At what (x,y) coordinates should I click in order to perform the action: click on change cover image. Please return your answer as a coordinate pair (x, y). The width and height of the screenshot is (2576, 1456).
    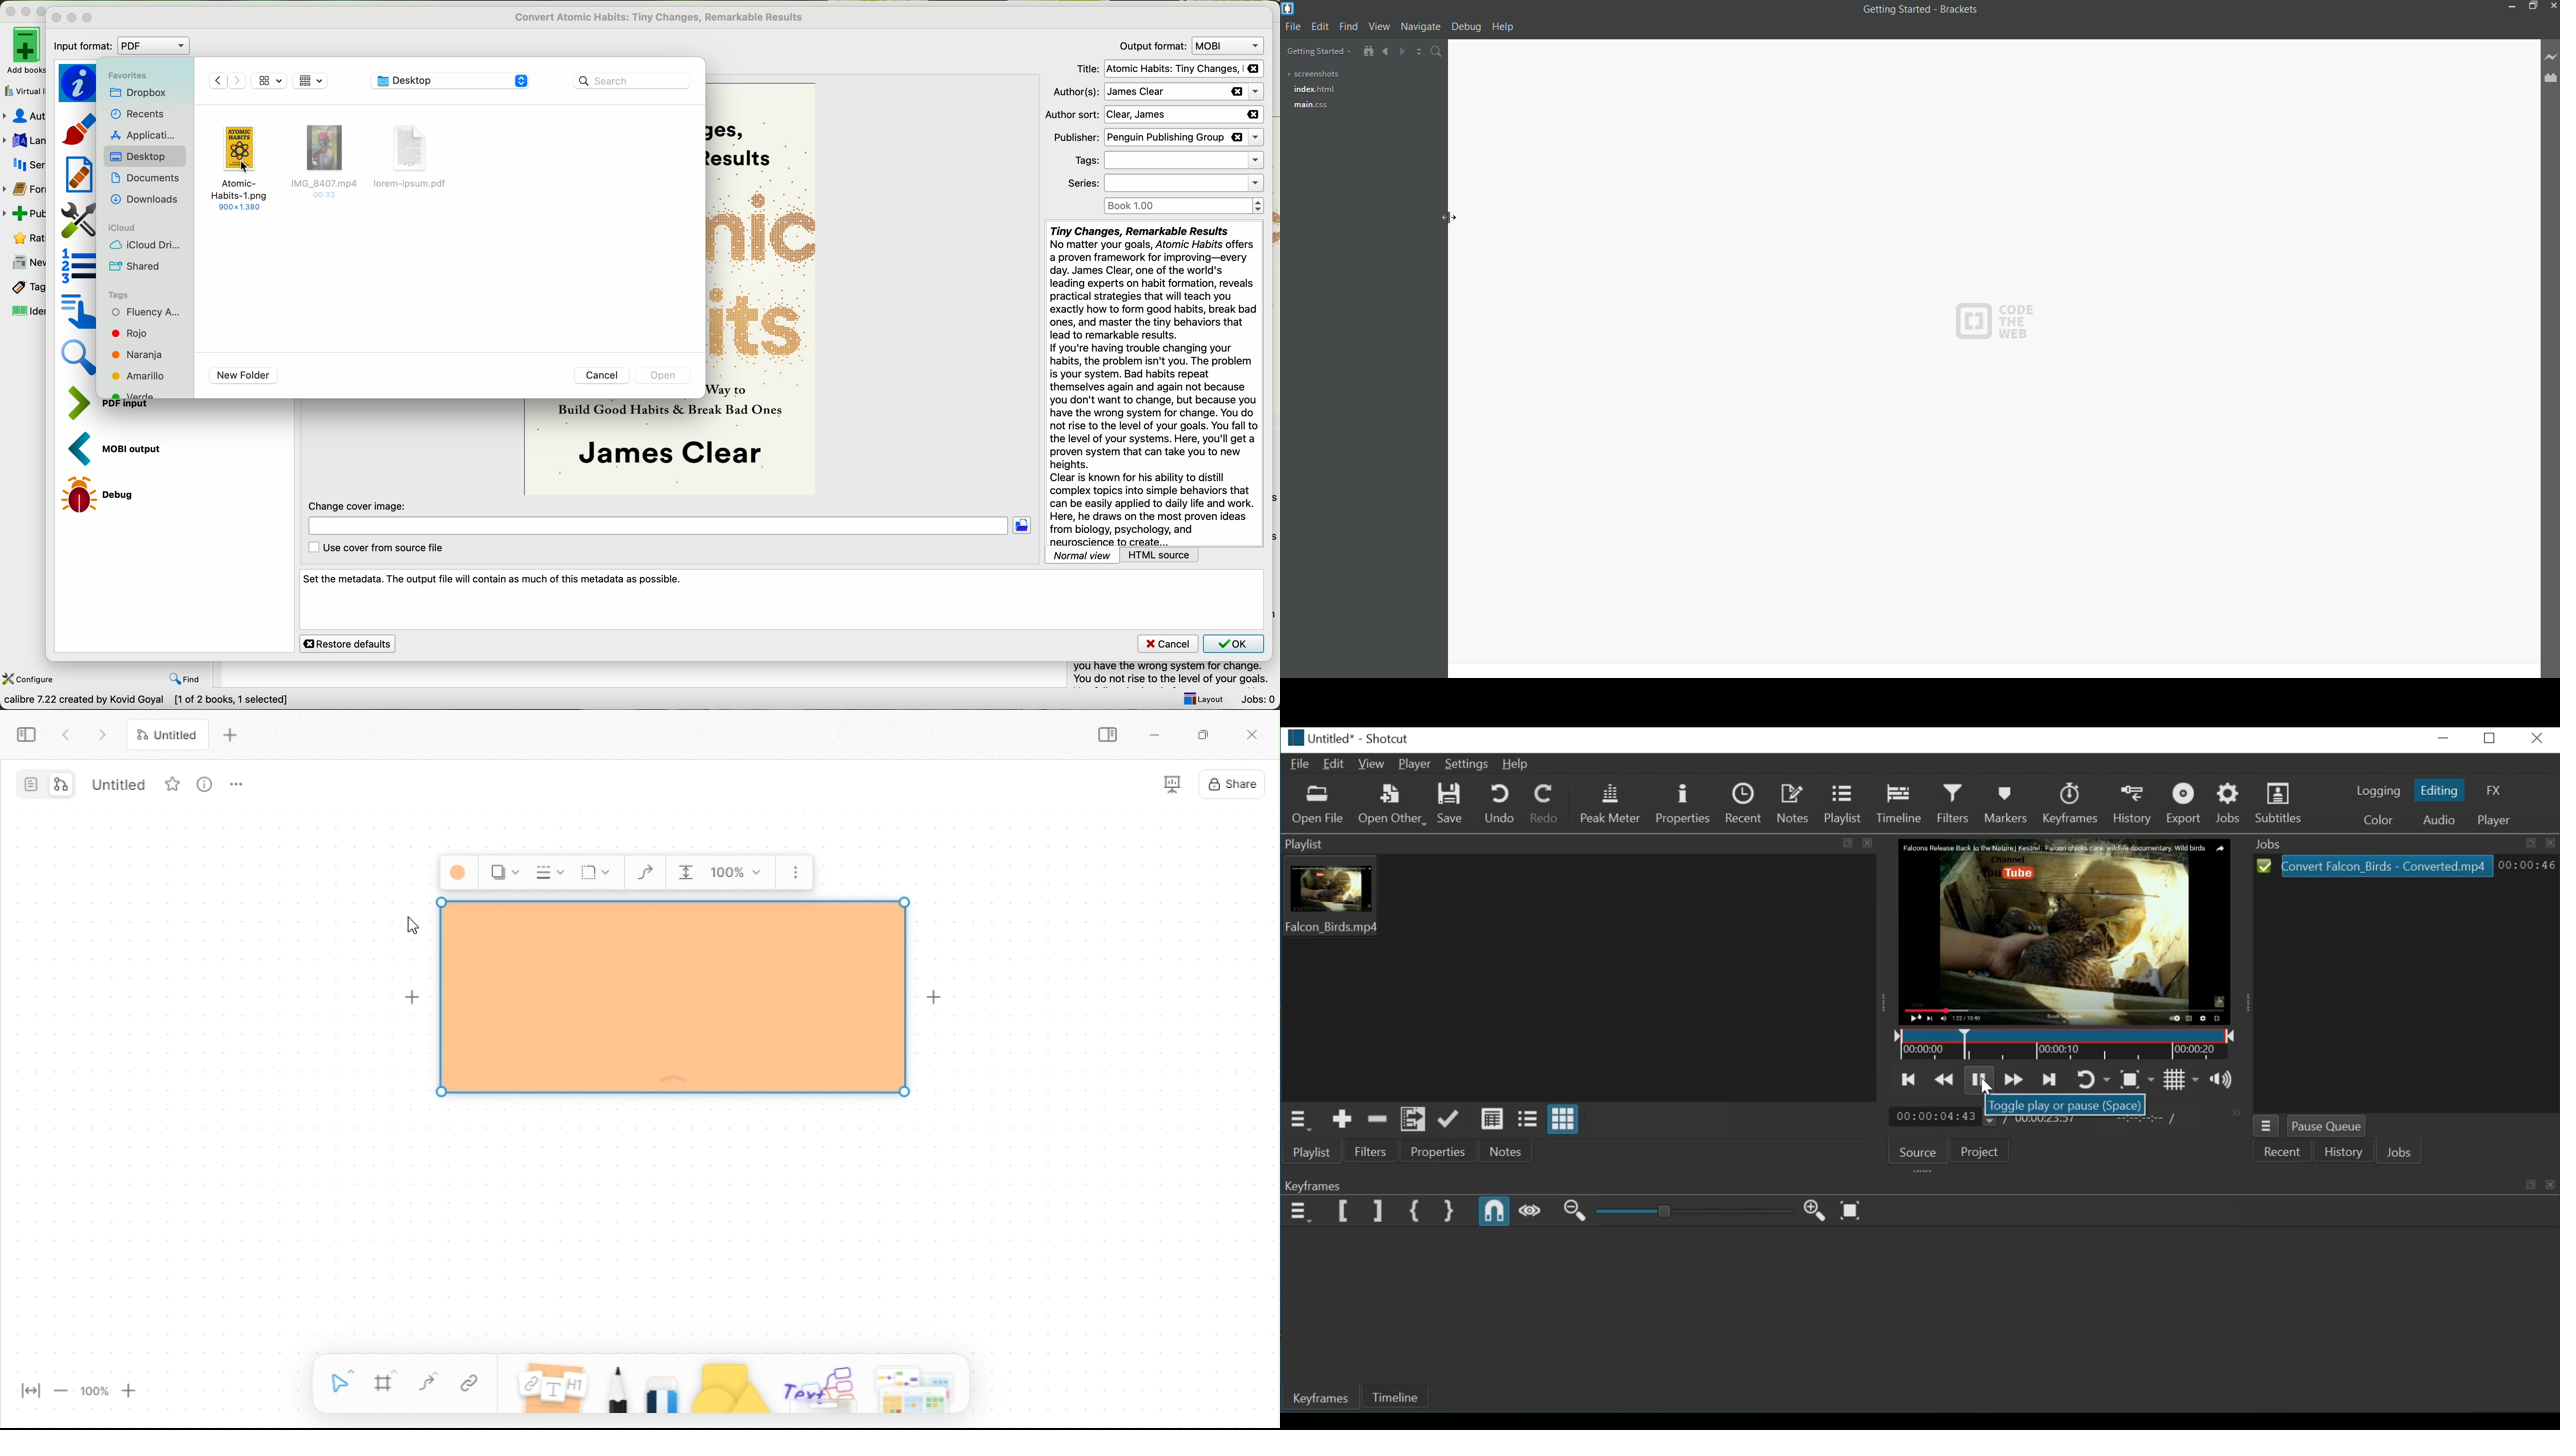
    Looking at the image, I should click on (359, 505).